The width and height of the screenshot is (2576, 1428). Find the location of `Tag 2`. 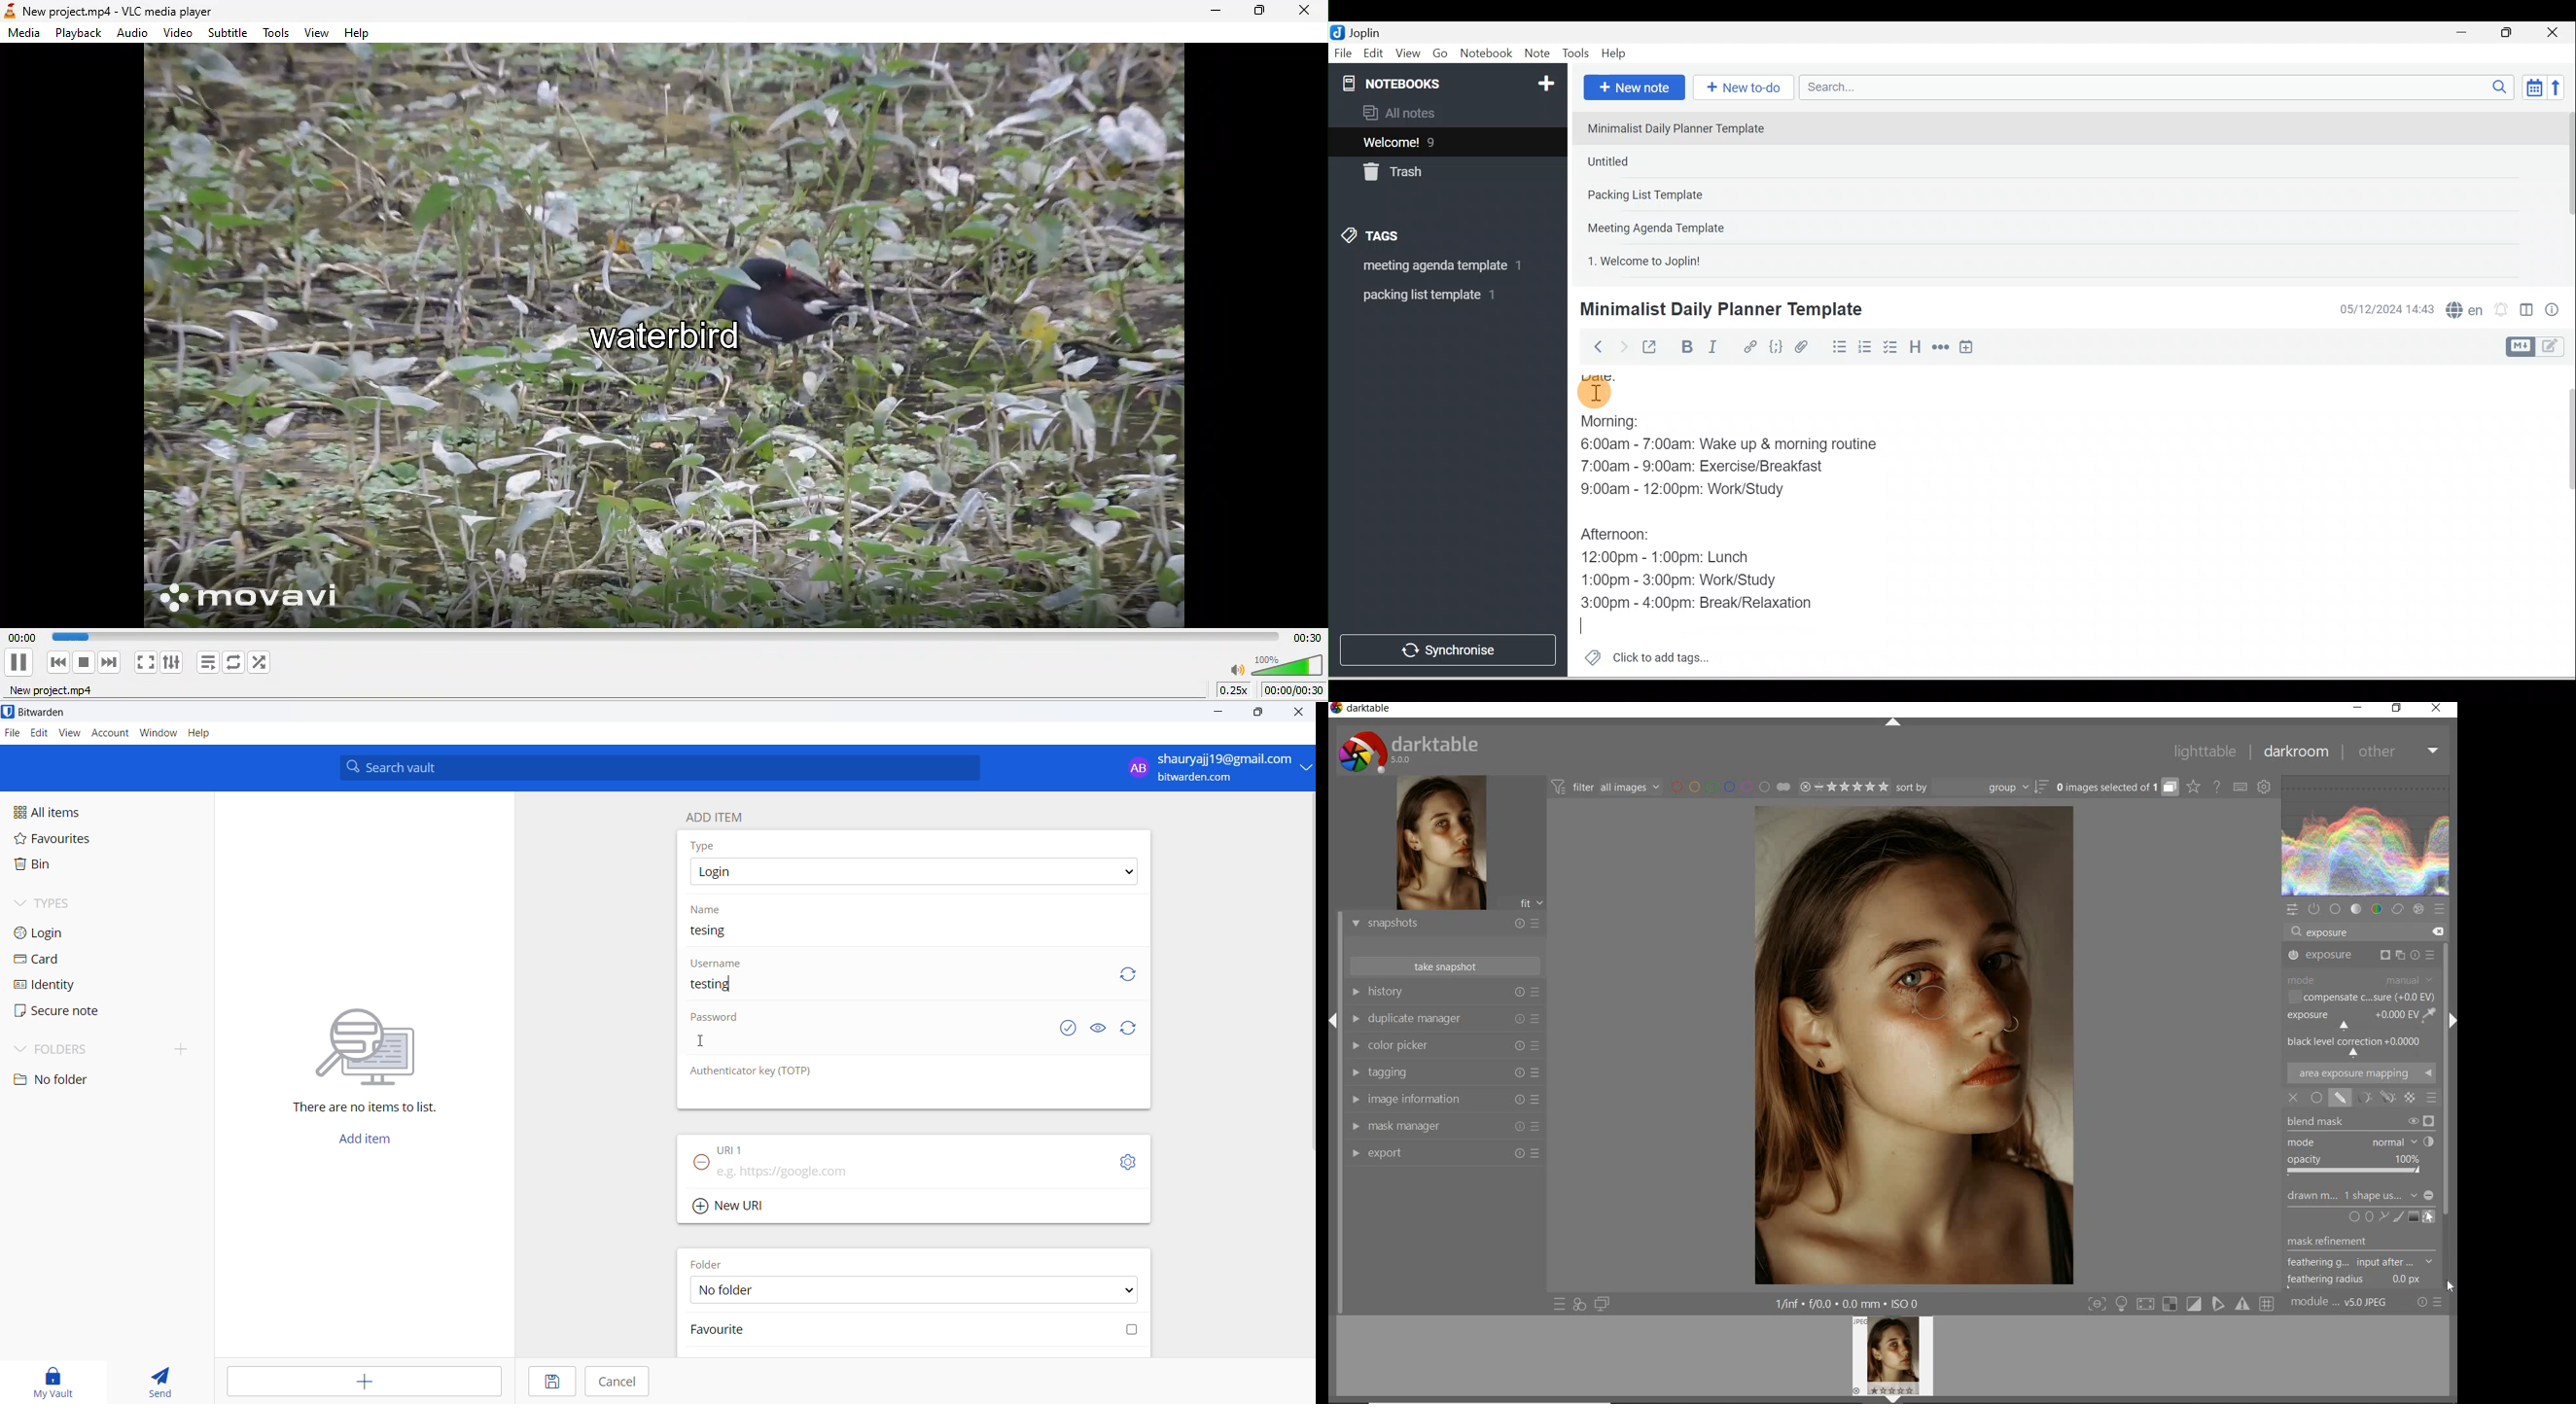

Tag 2 is located at coordinates (1438, 295).